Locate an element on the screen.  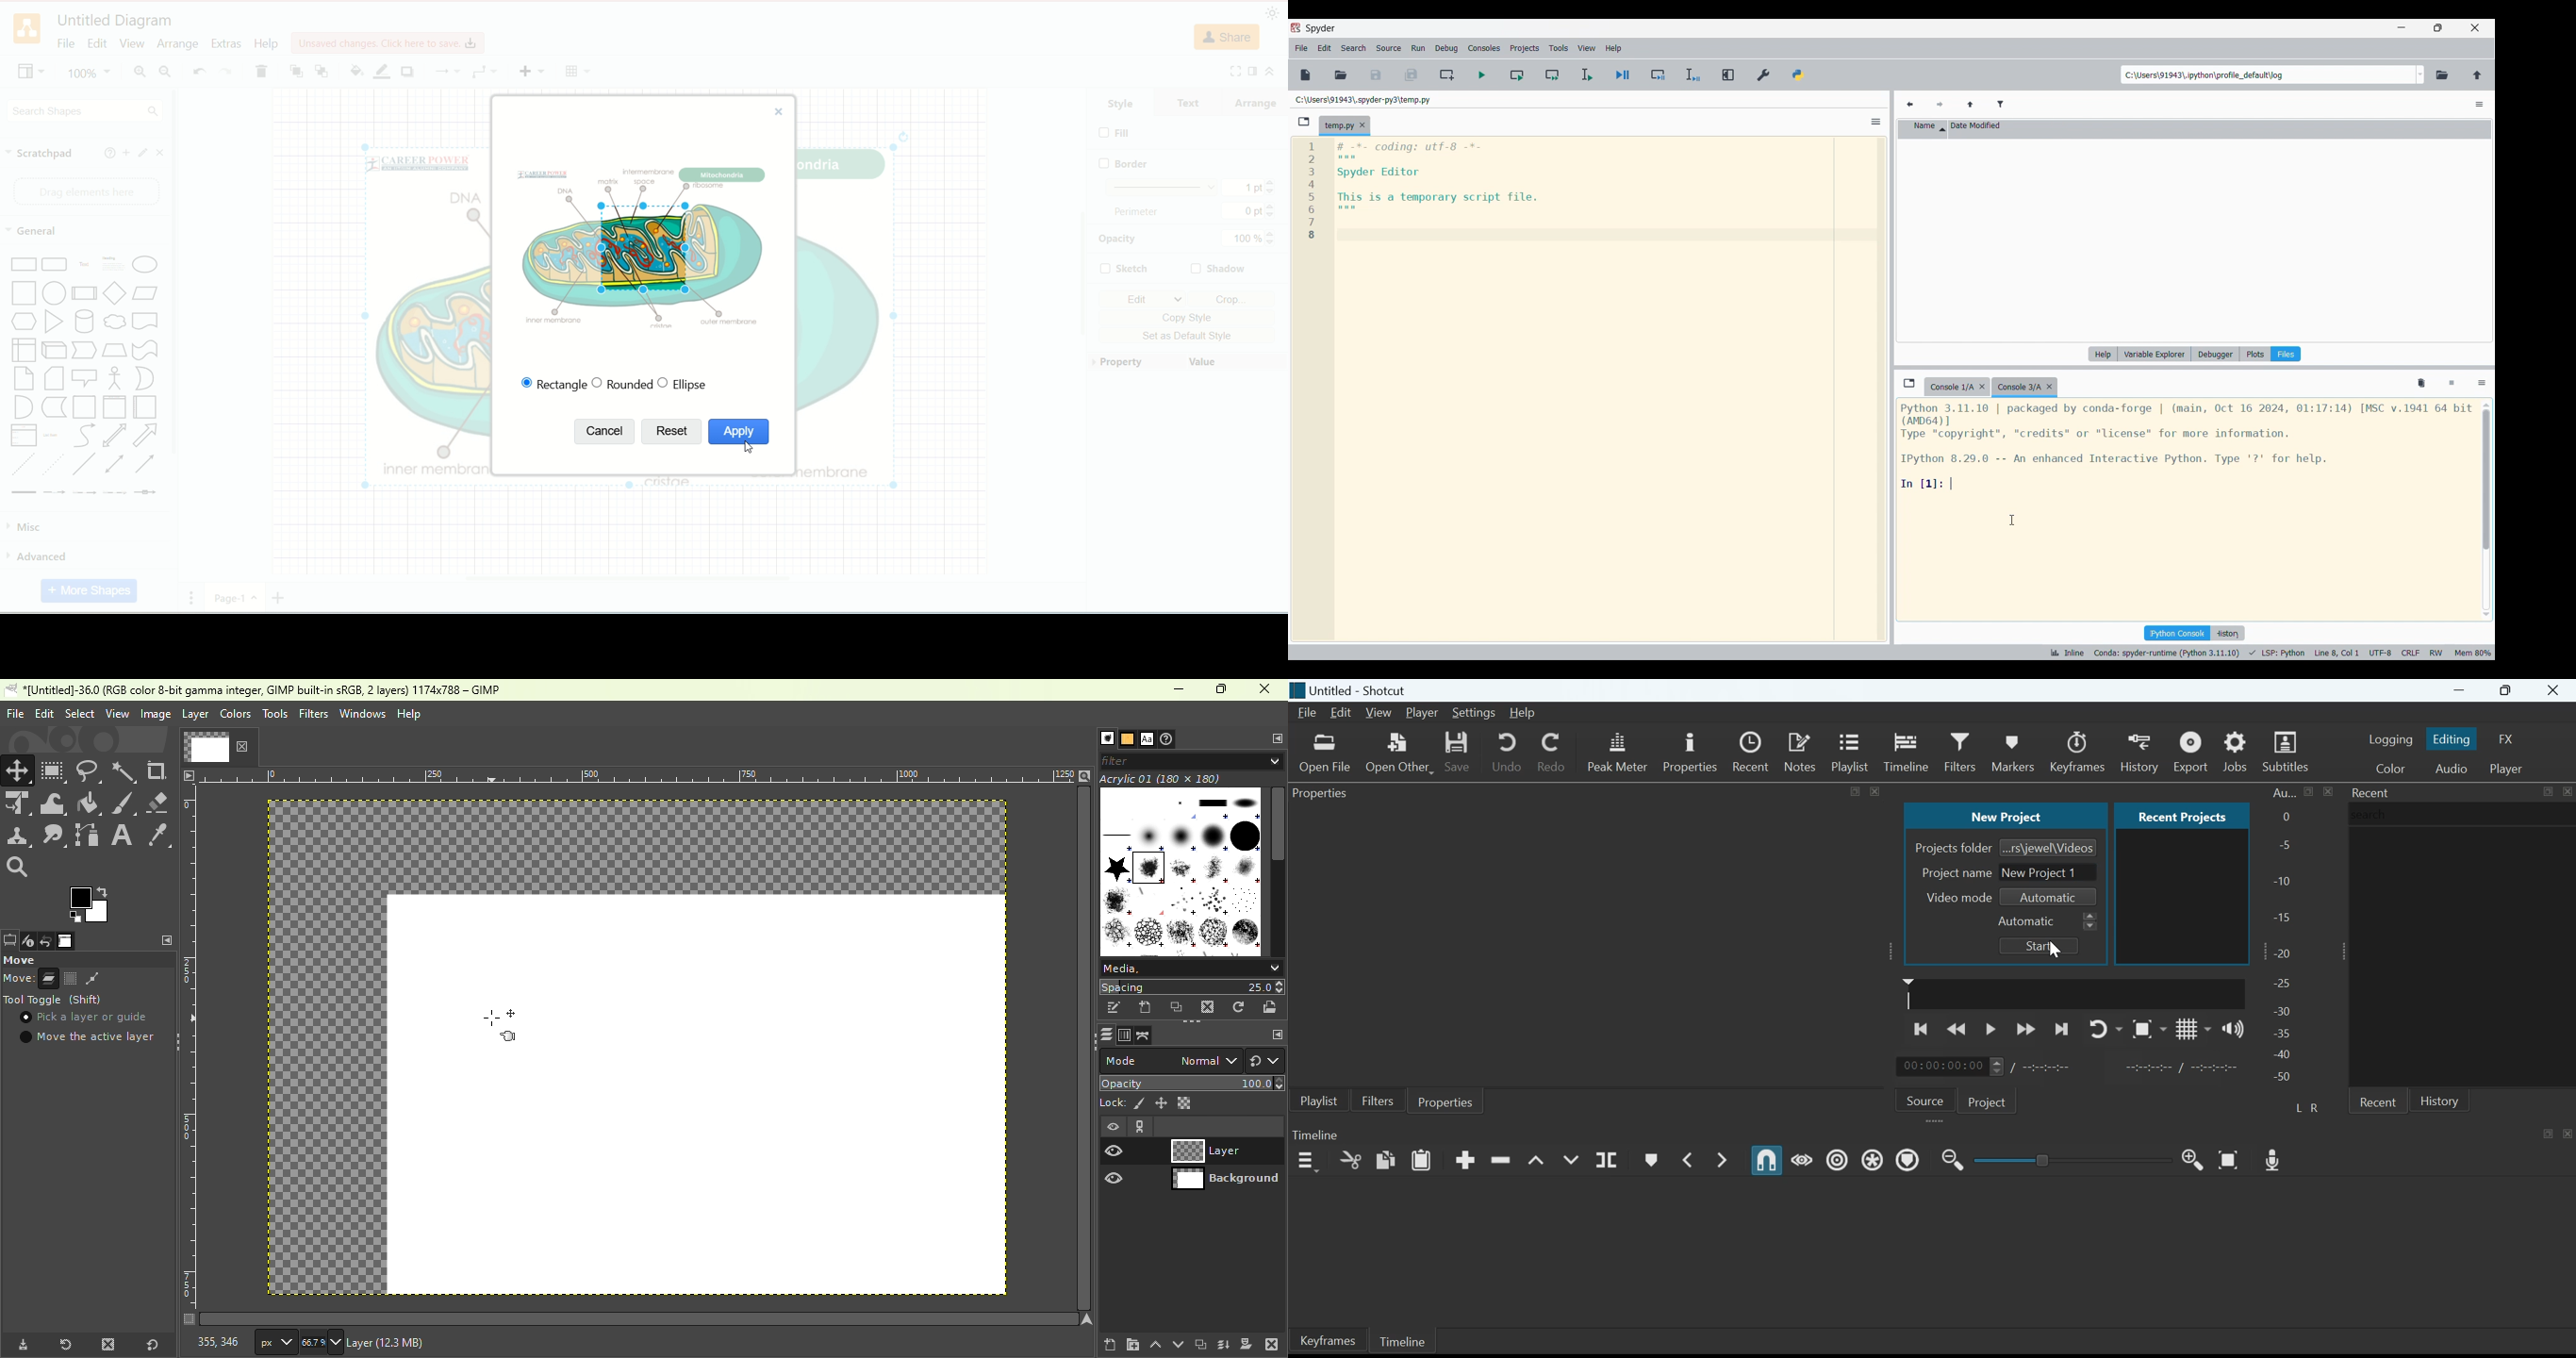
Parent is located at coordinates (1971, 105).